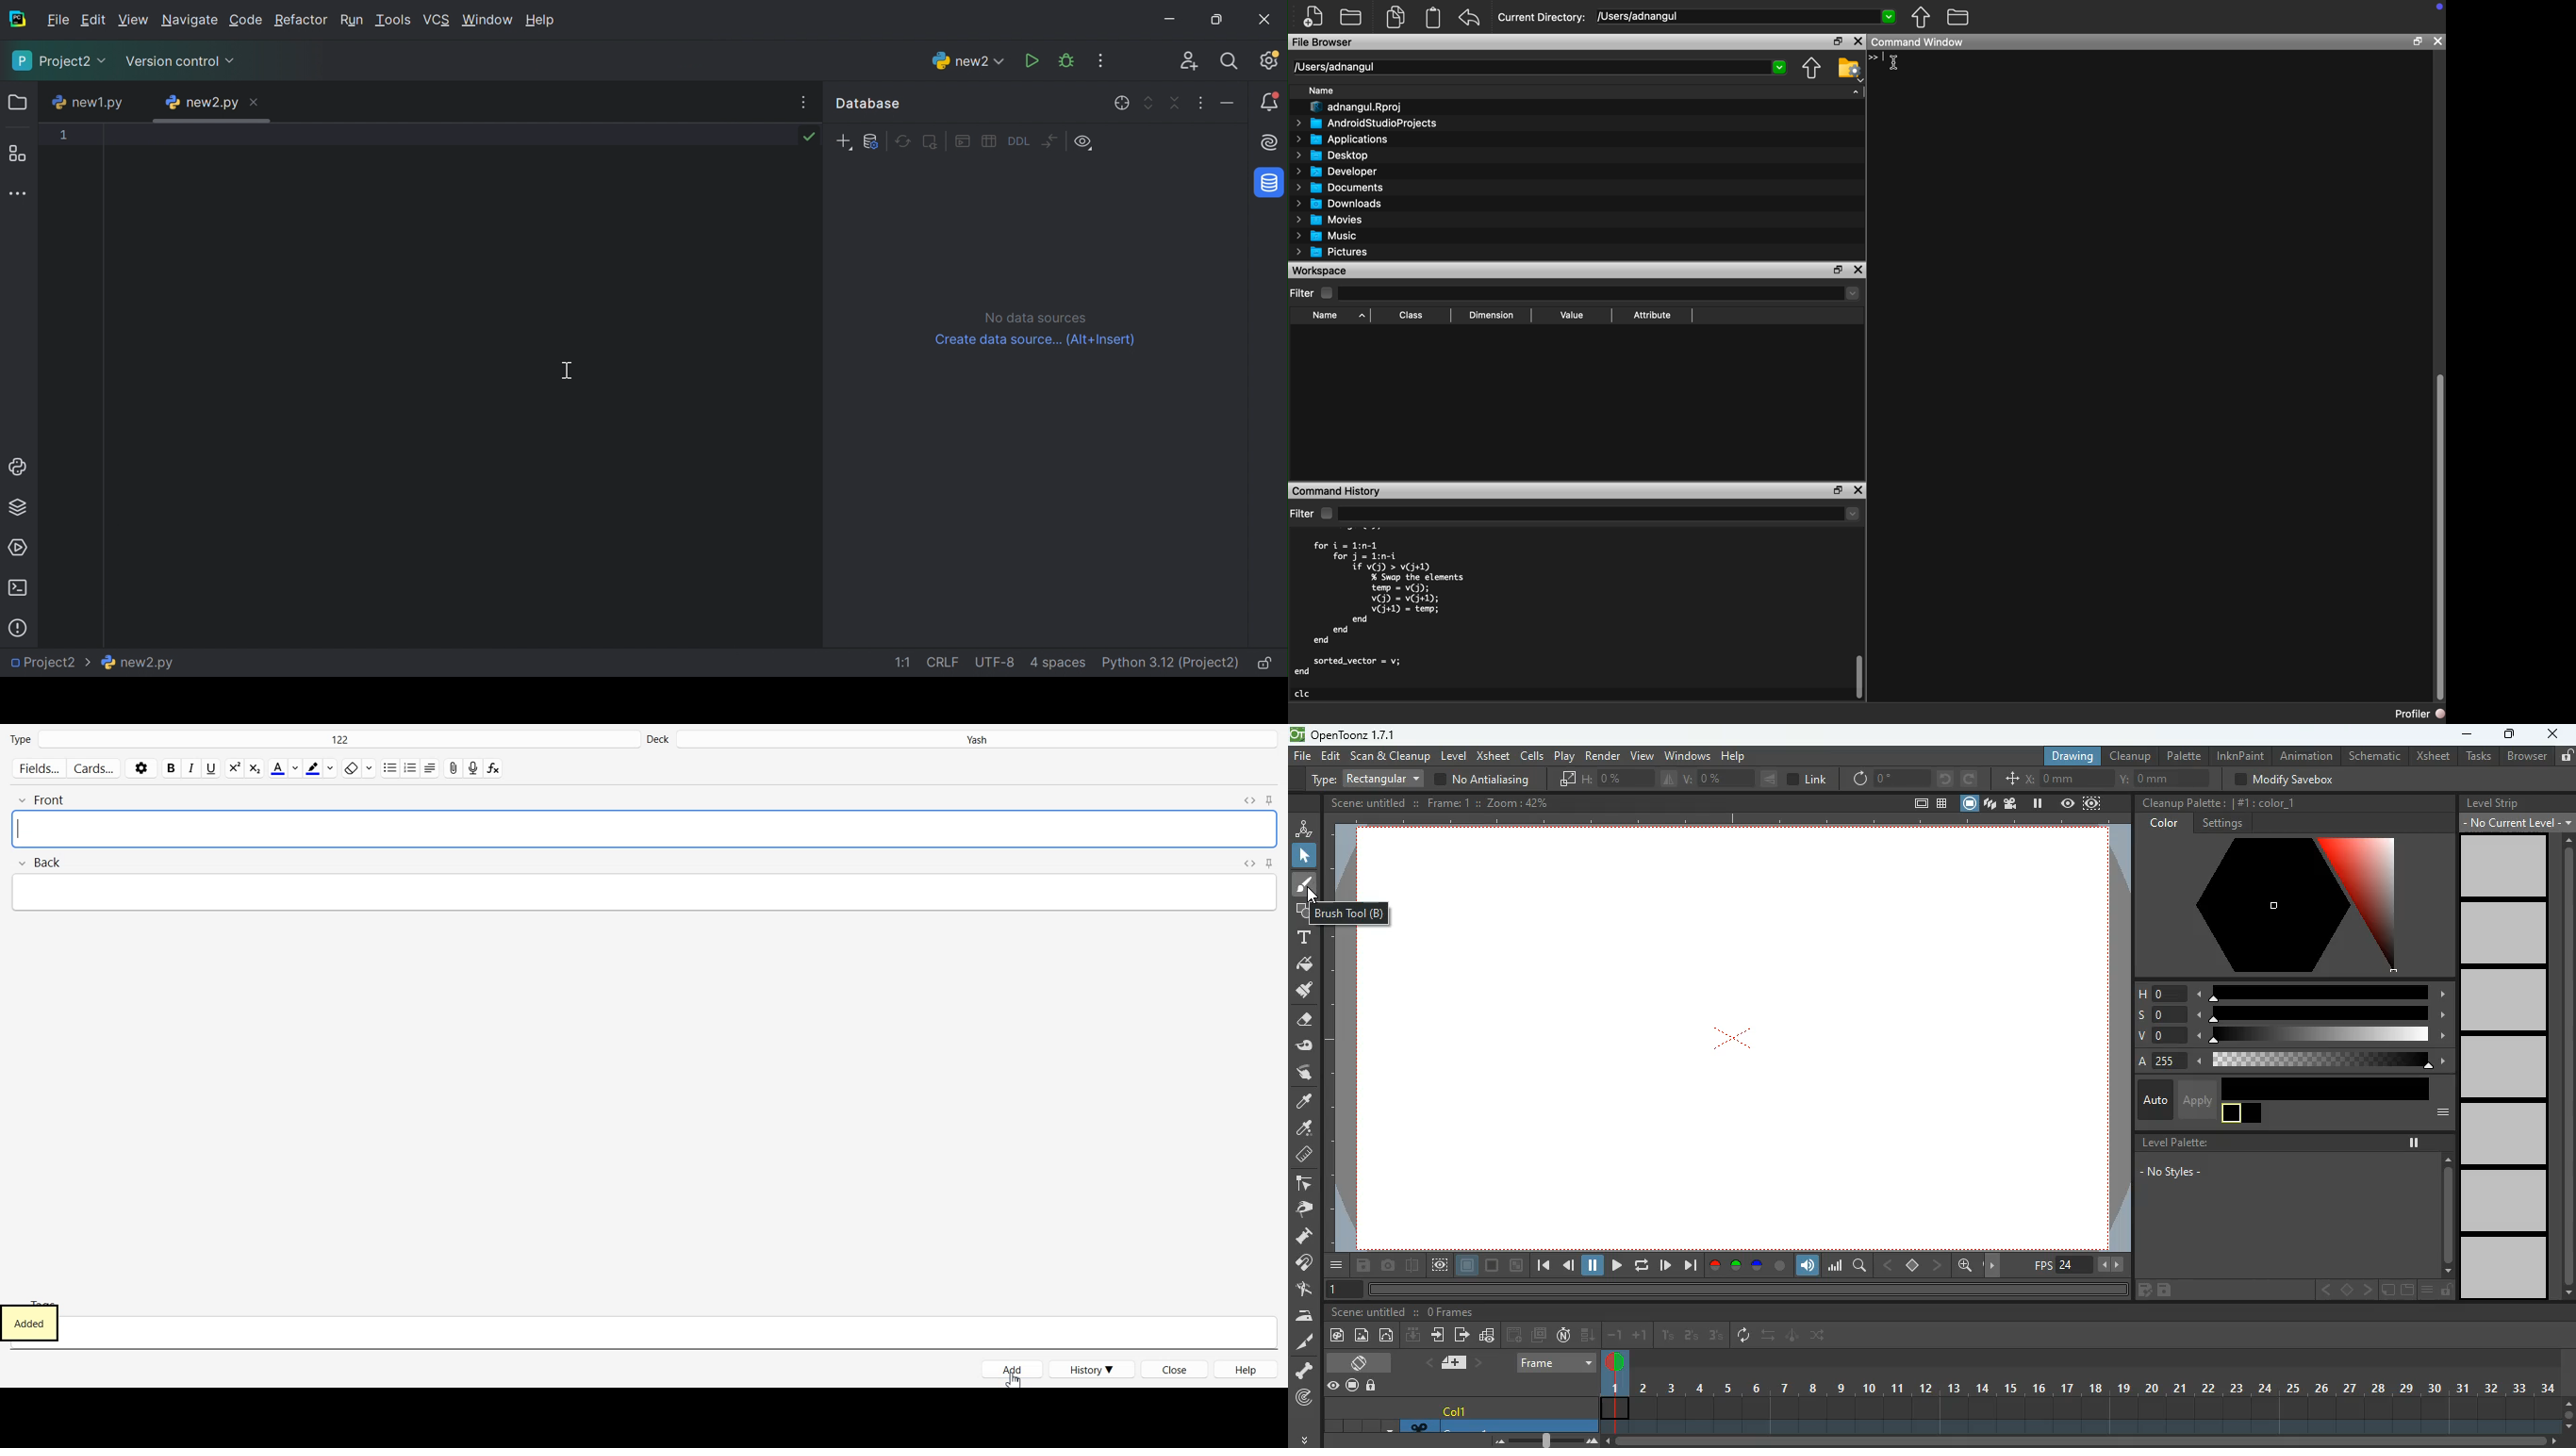  Describe the element at coordinates (19, 468) in the screenshot. I see `Python Console` at that location.